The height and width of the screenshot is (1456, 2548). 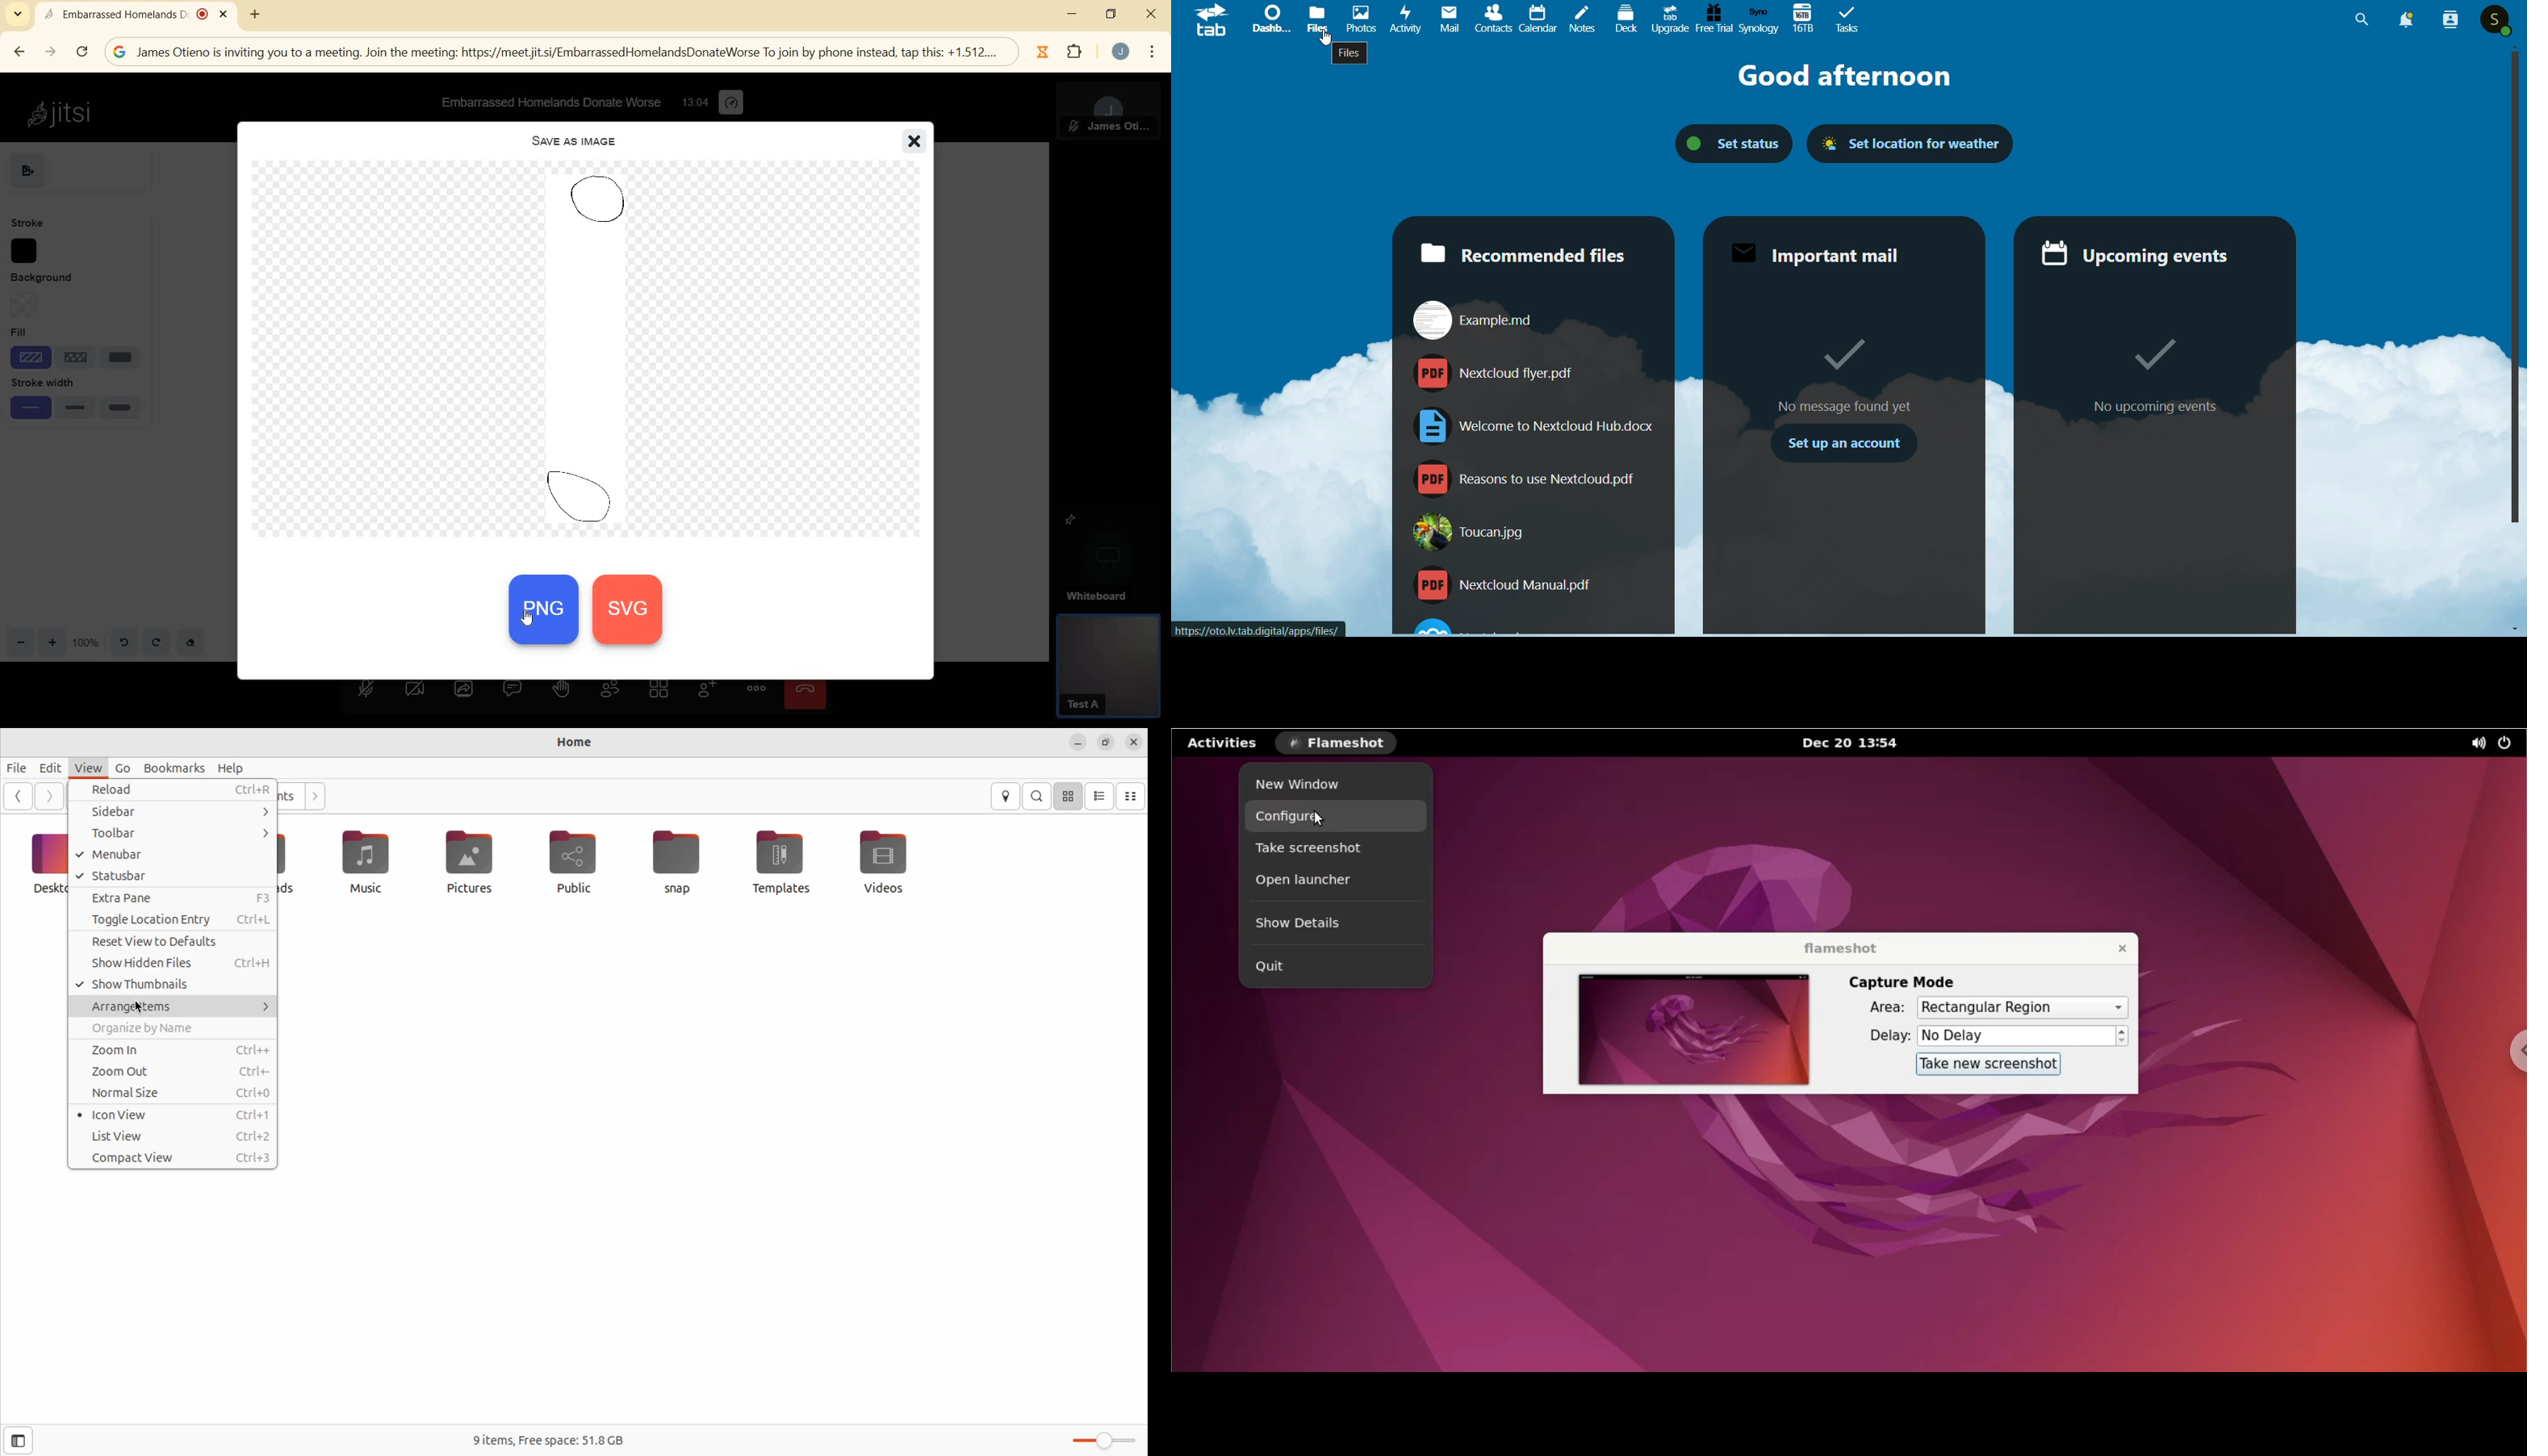 What do you see at coordinates (29, 410) in the screenshot?
I see `small` at bounding box center [29, 410].